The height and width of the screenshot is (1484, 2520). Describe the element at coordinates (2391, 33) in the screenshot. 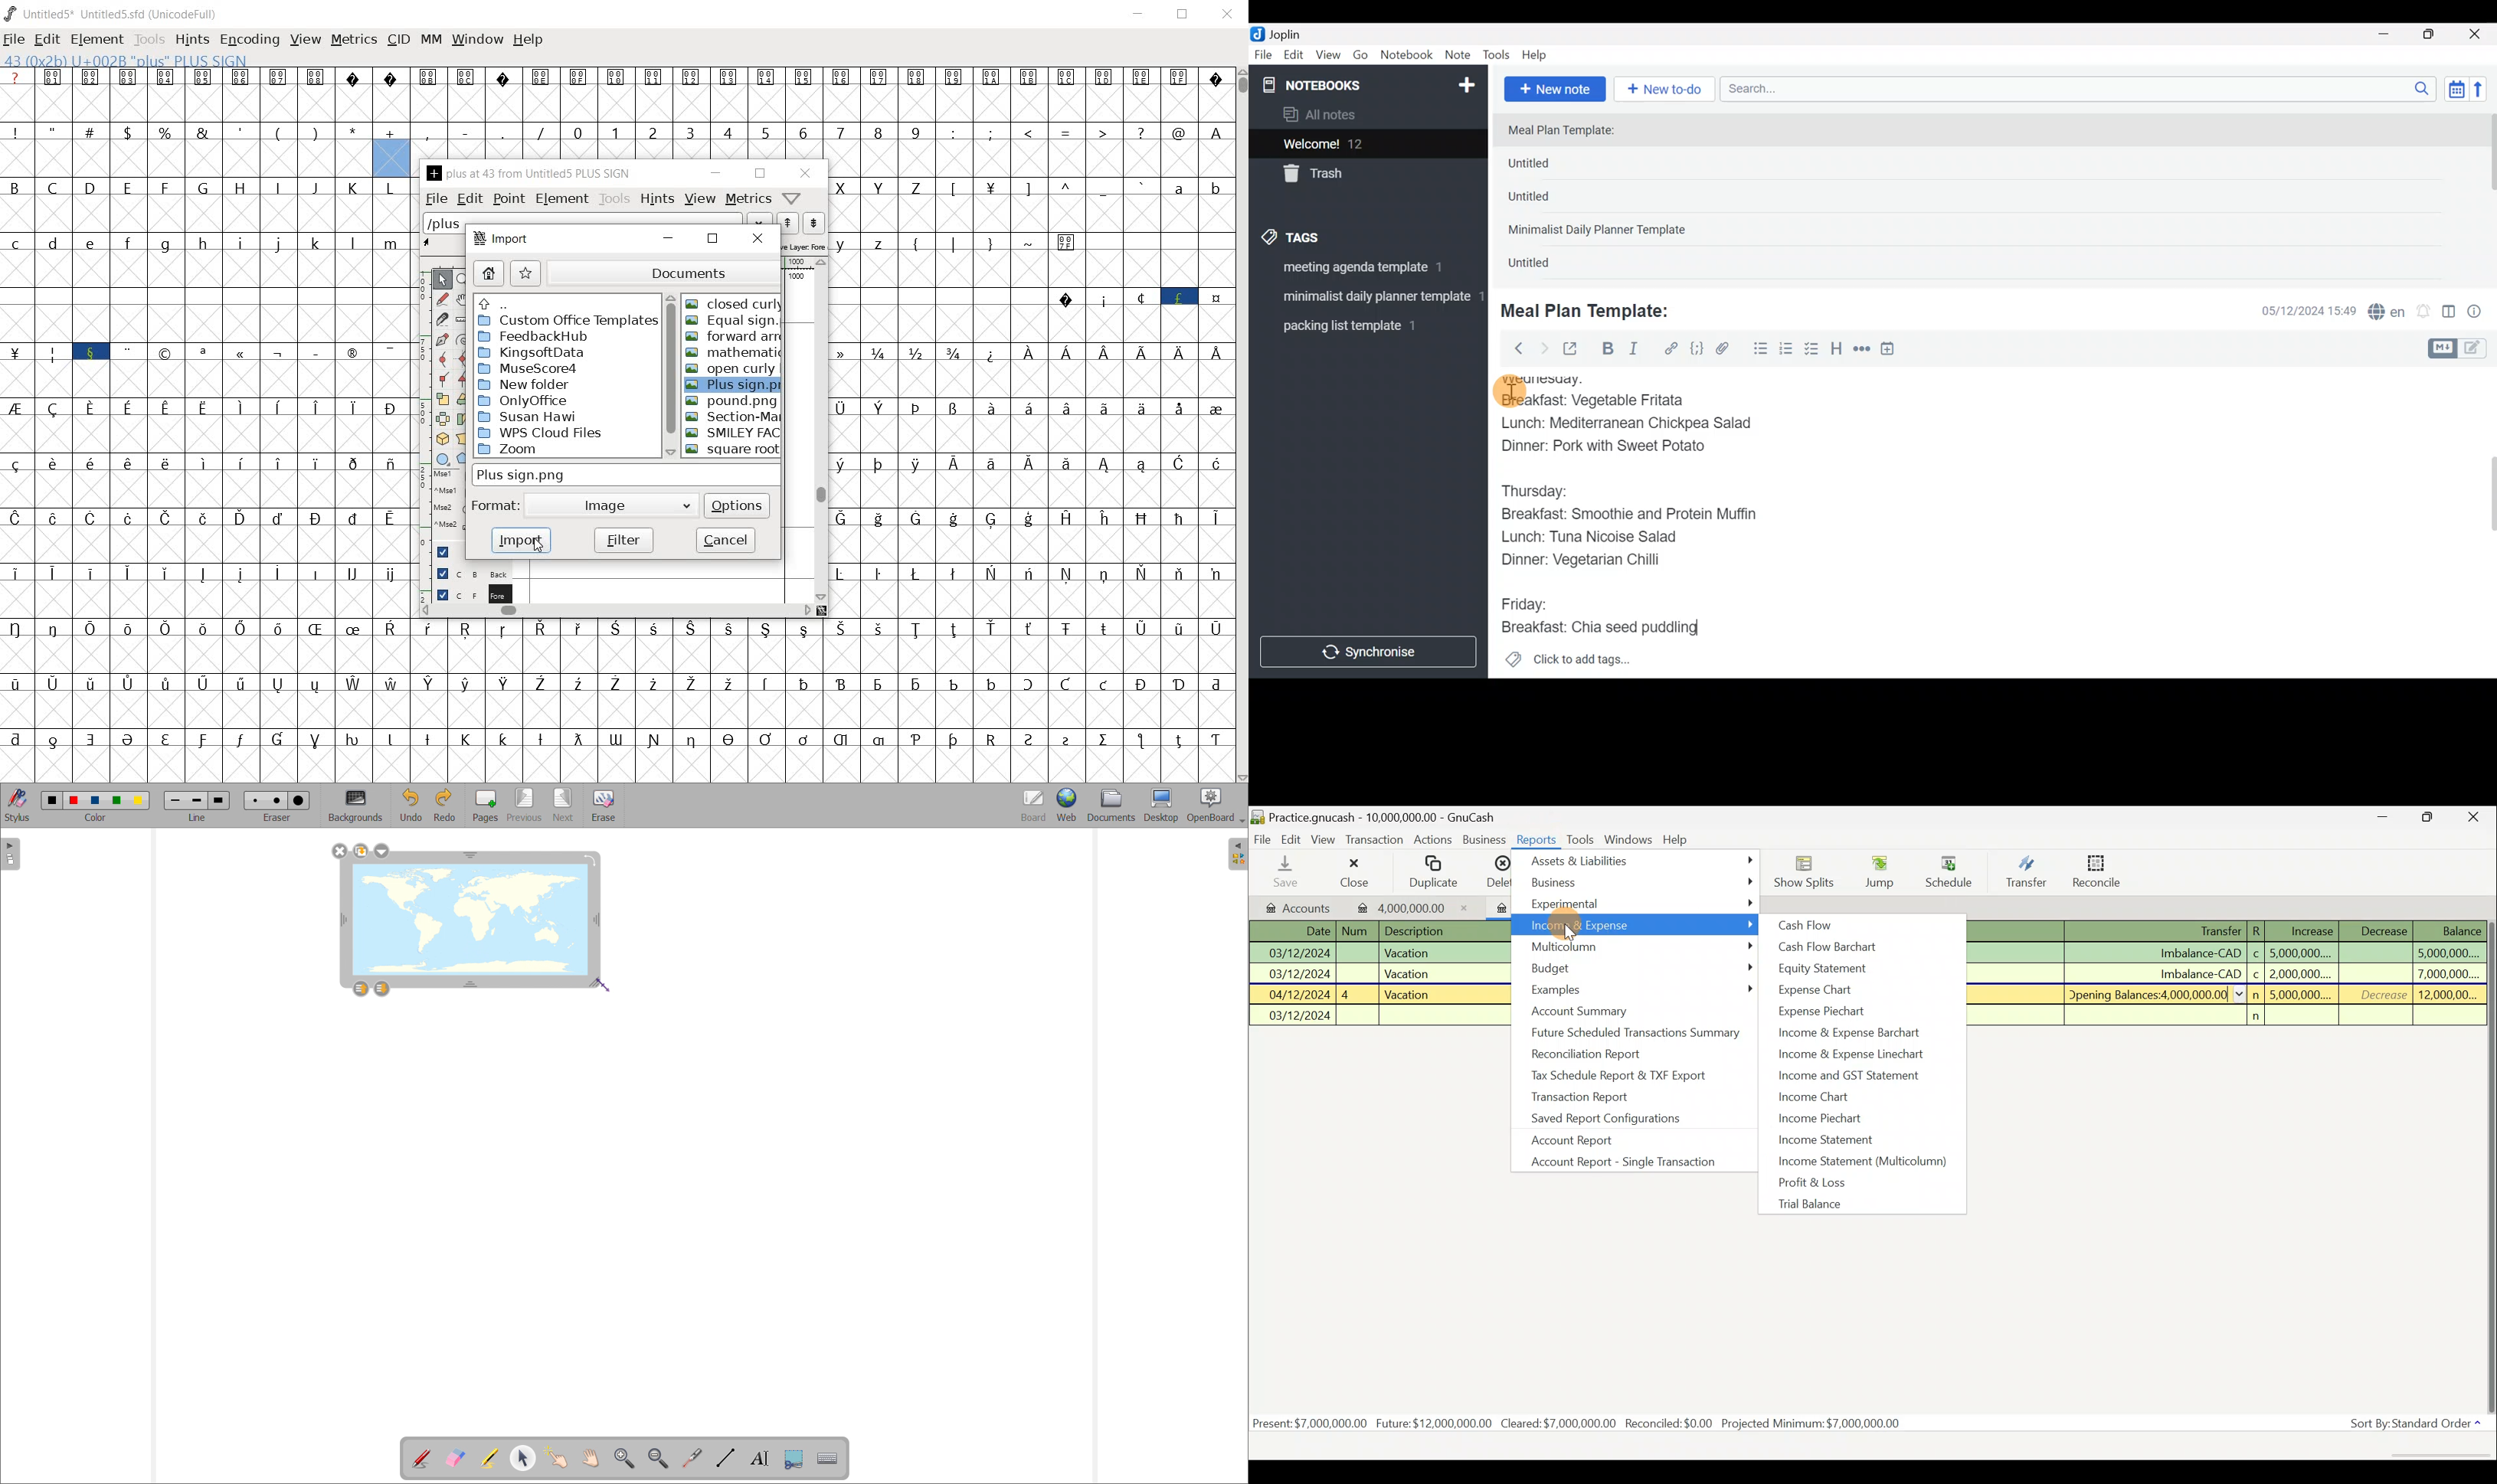

I see `Minimize` at that location.